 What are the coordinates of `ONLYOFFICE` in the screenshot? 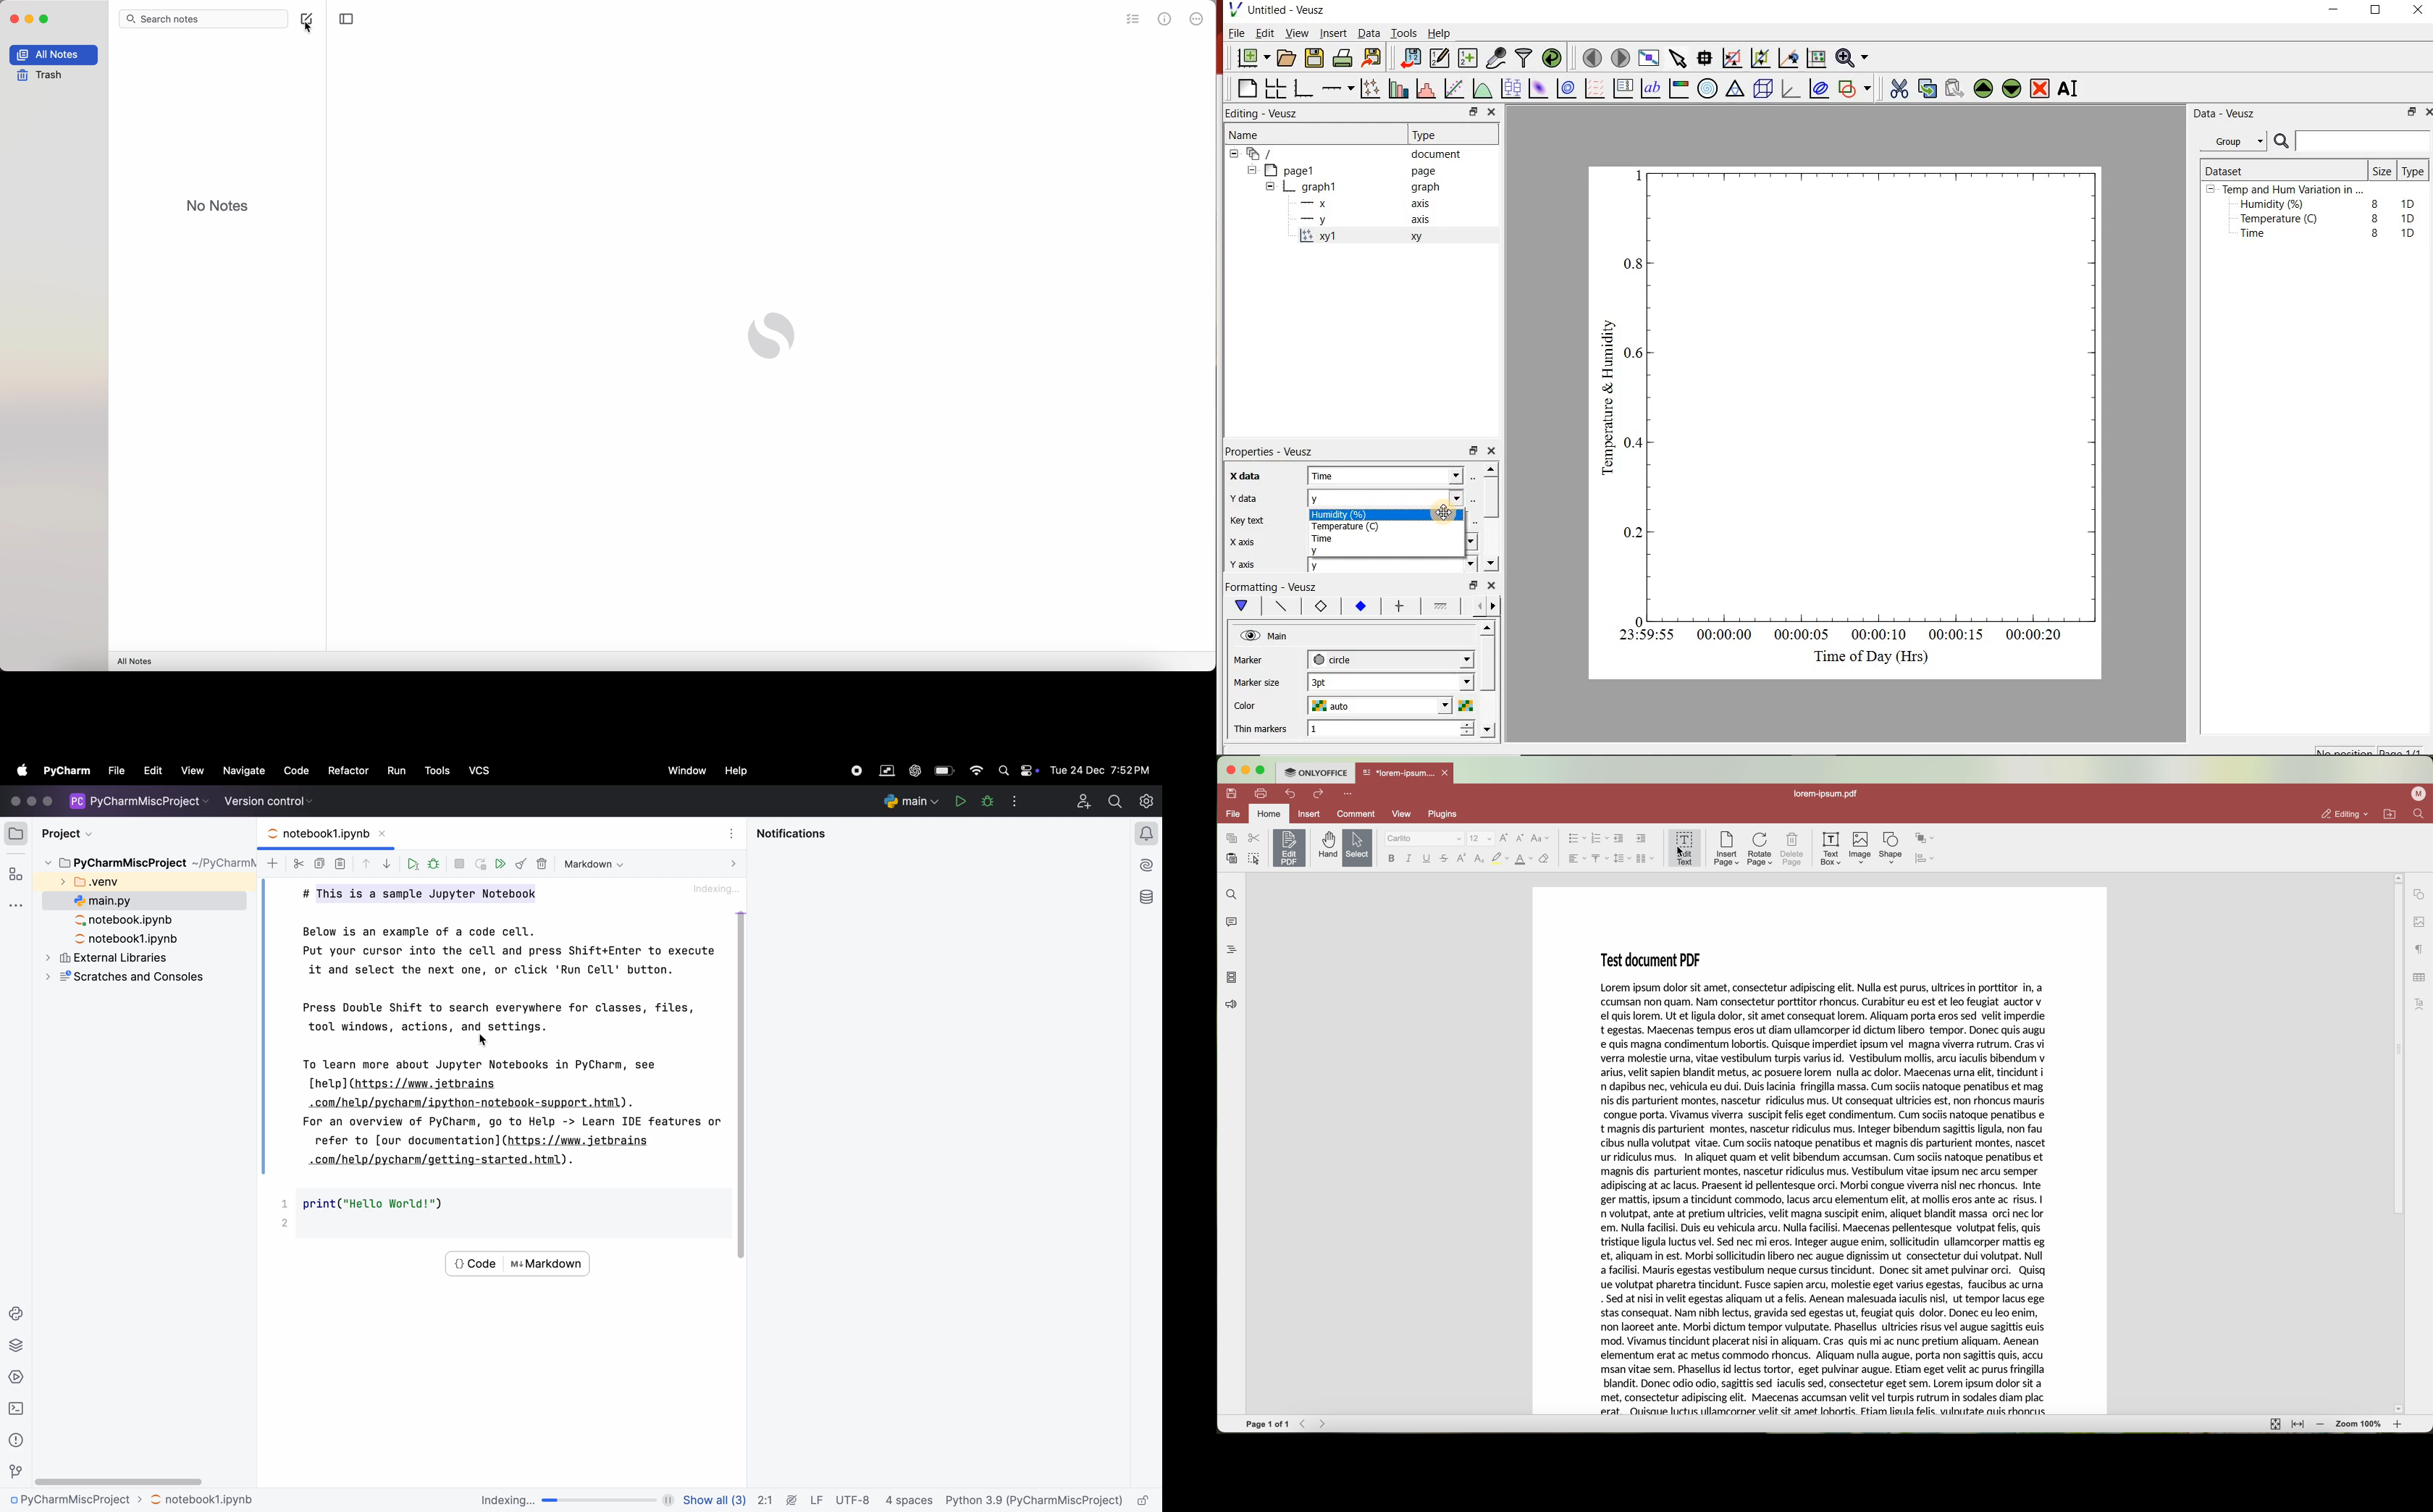 It's located at (1317, 774).